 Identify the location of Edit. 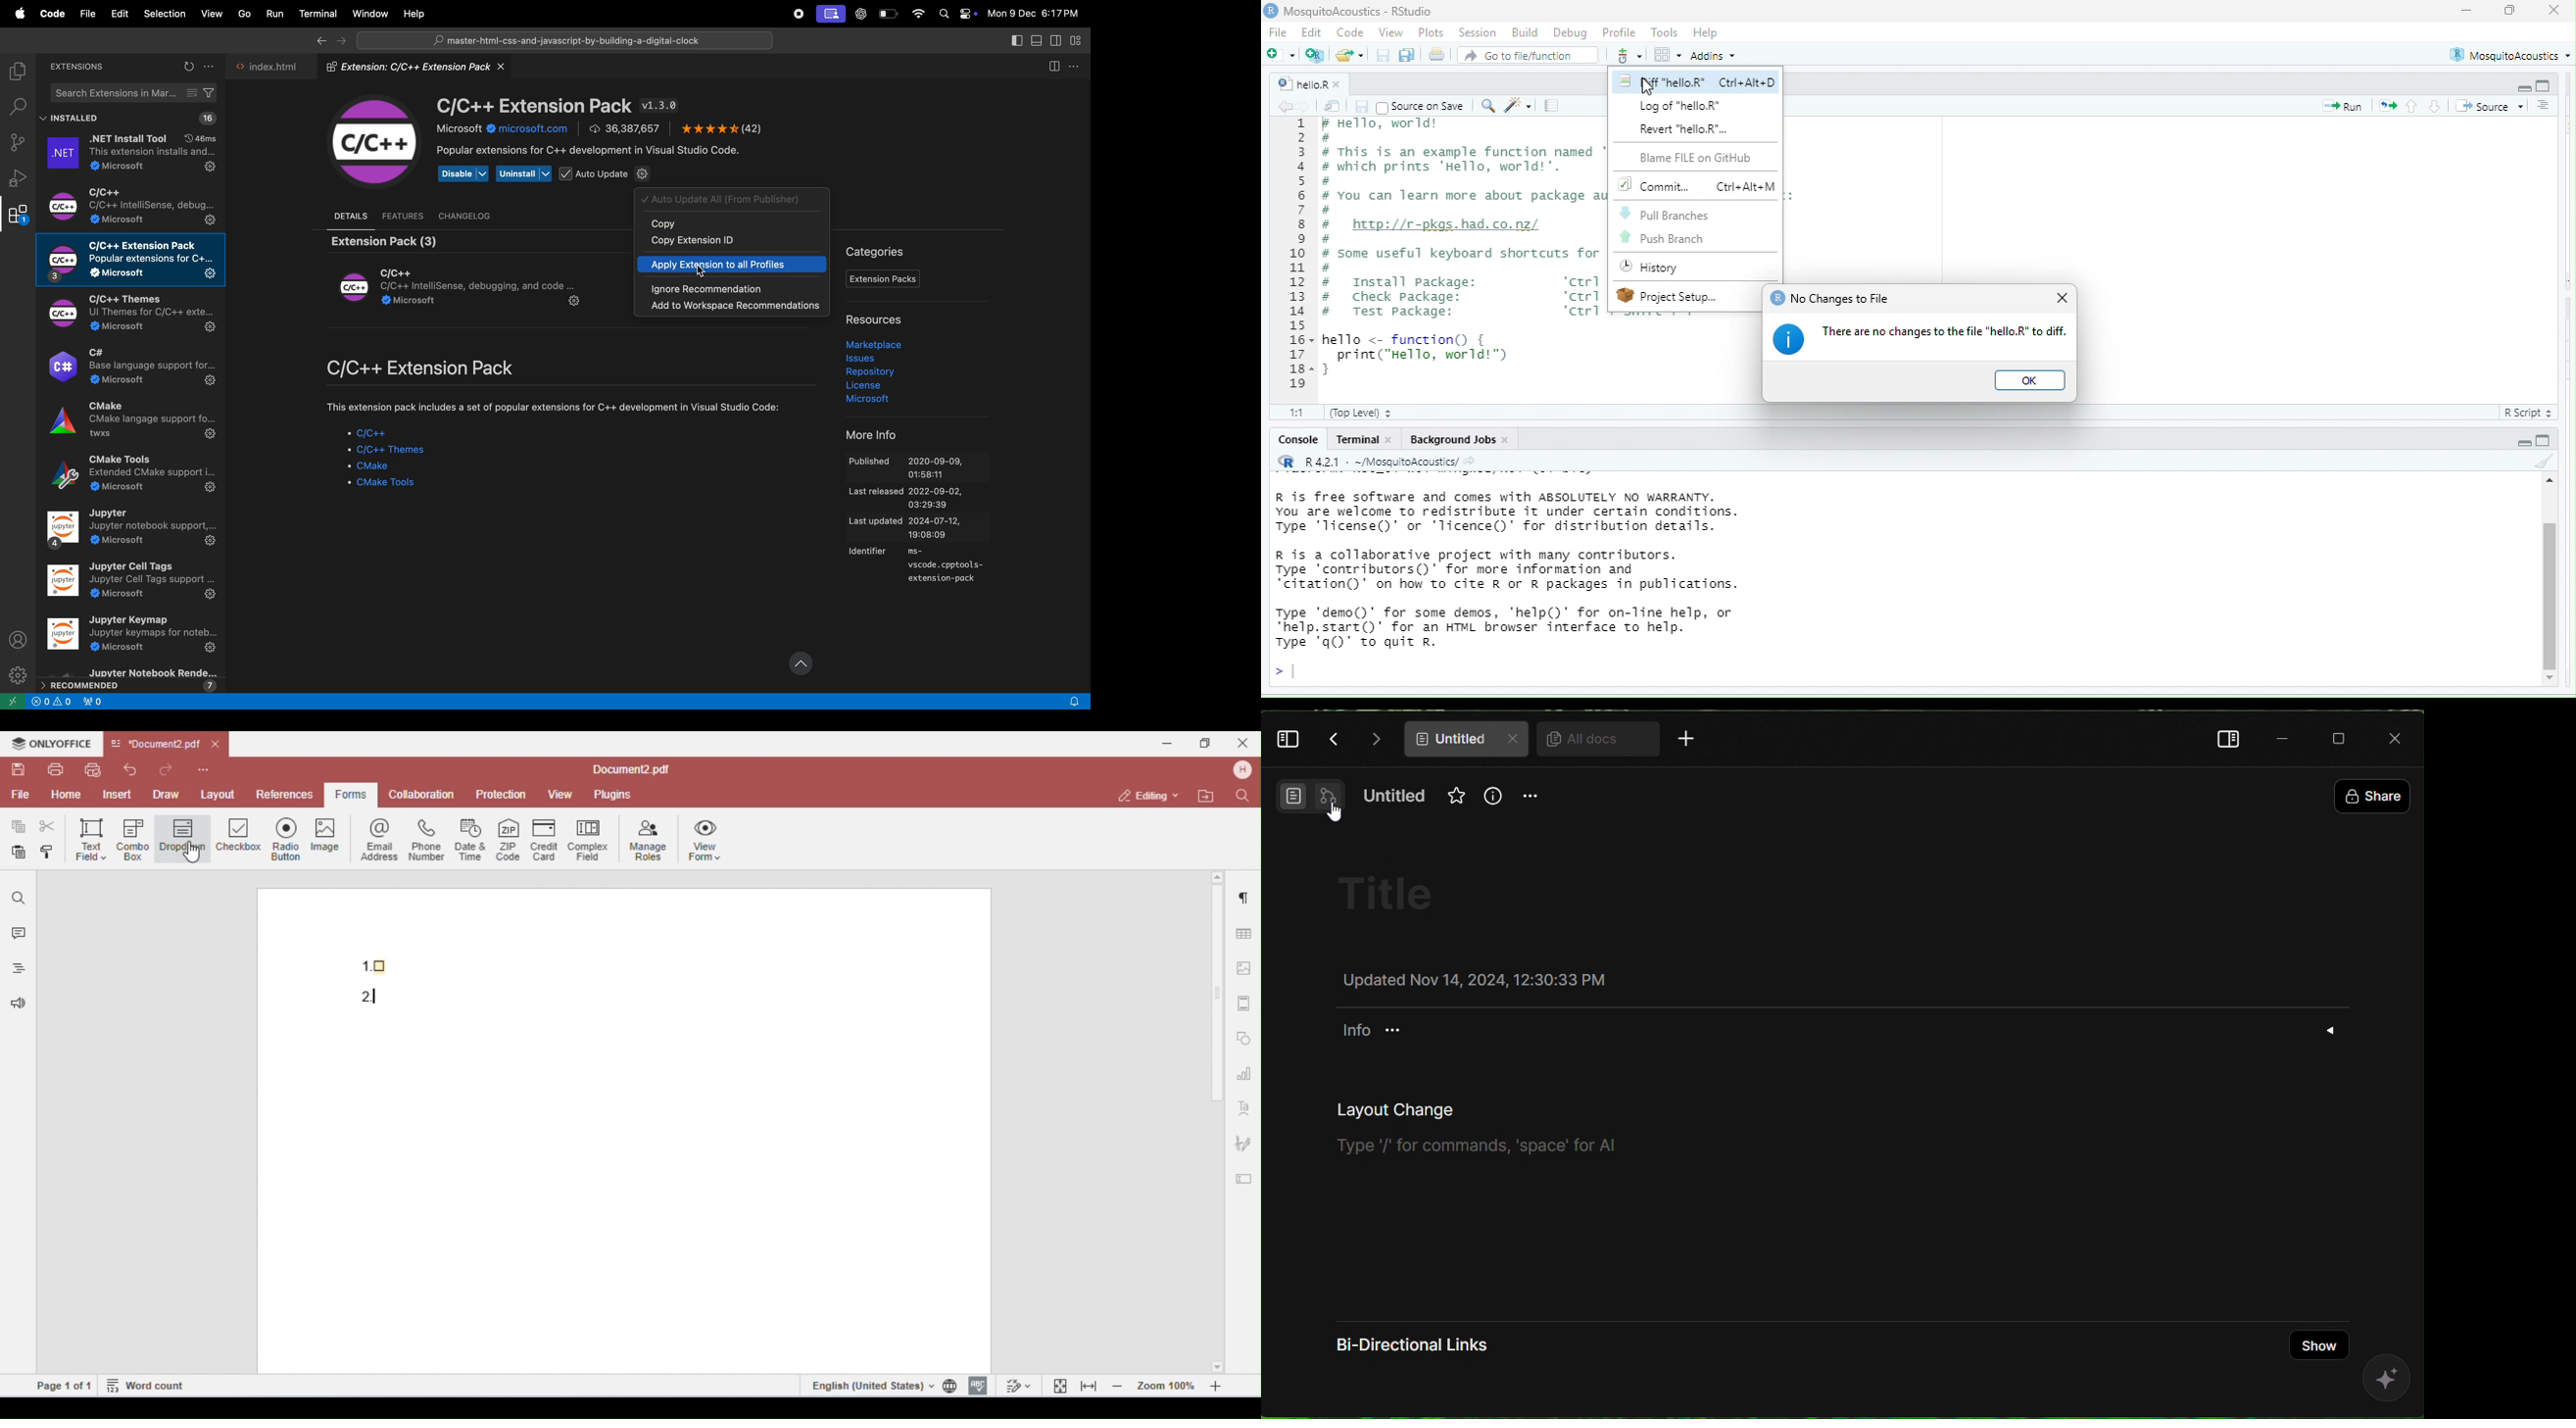
(1312, 33).